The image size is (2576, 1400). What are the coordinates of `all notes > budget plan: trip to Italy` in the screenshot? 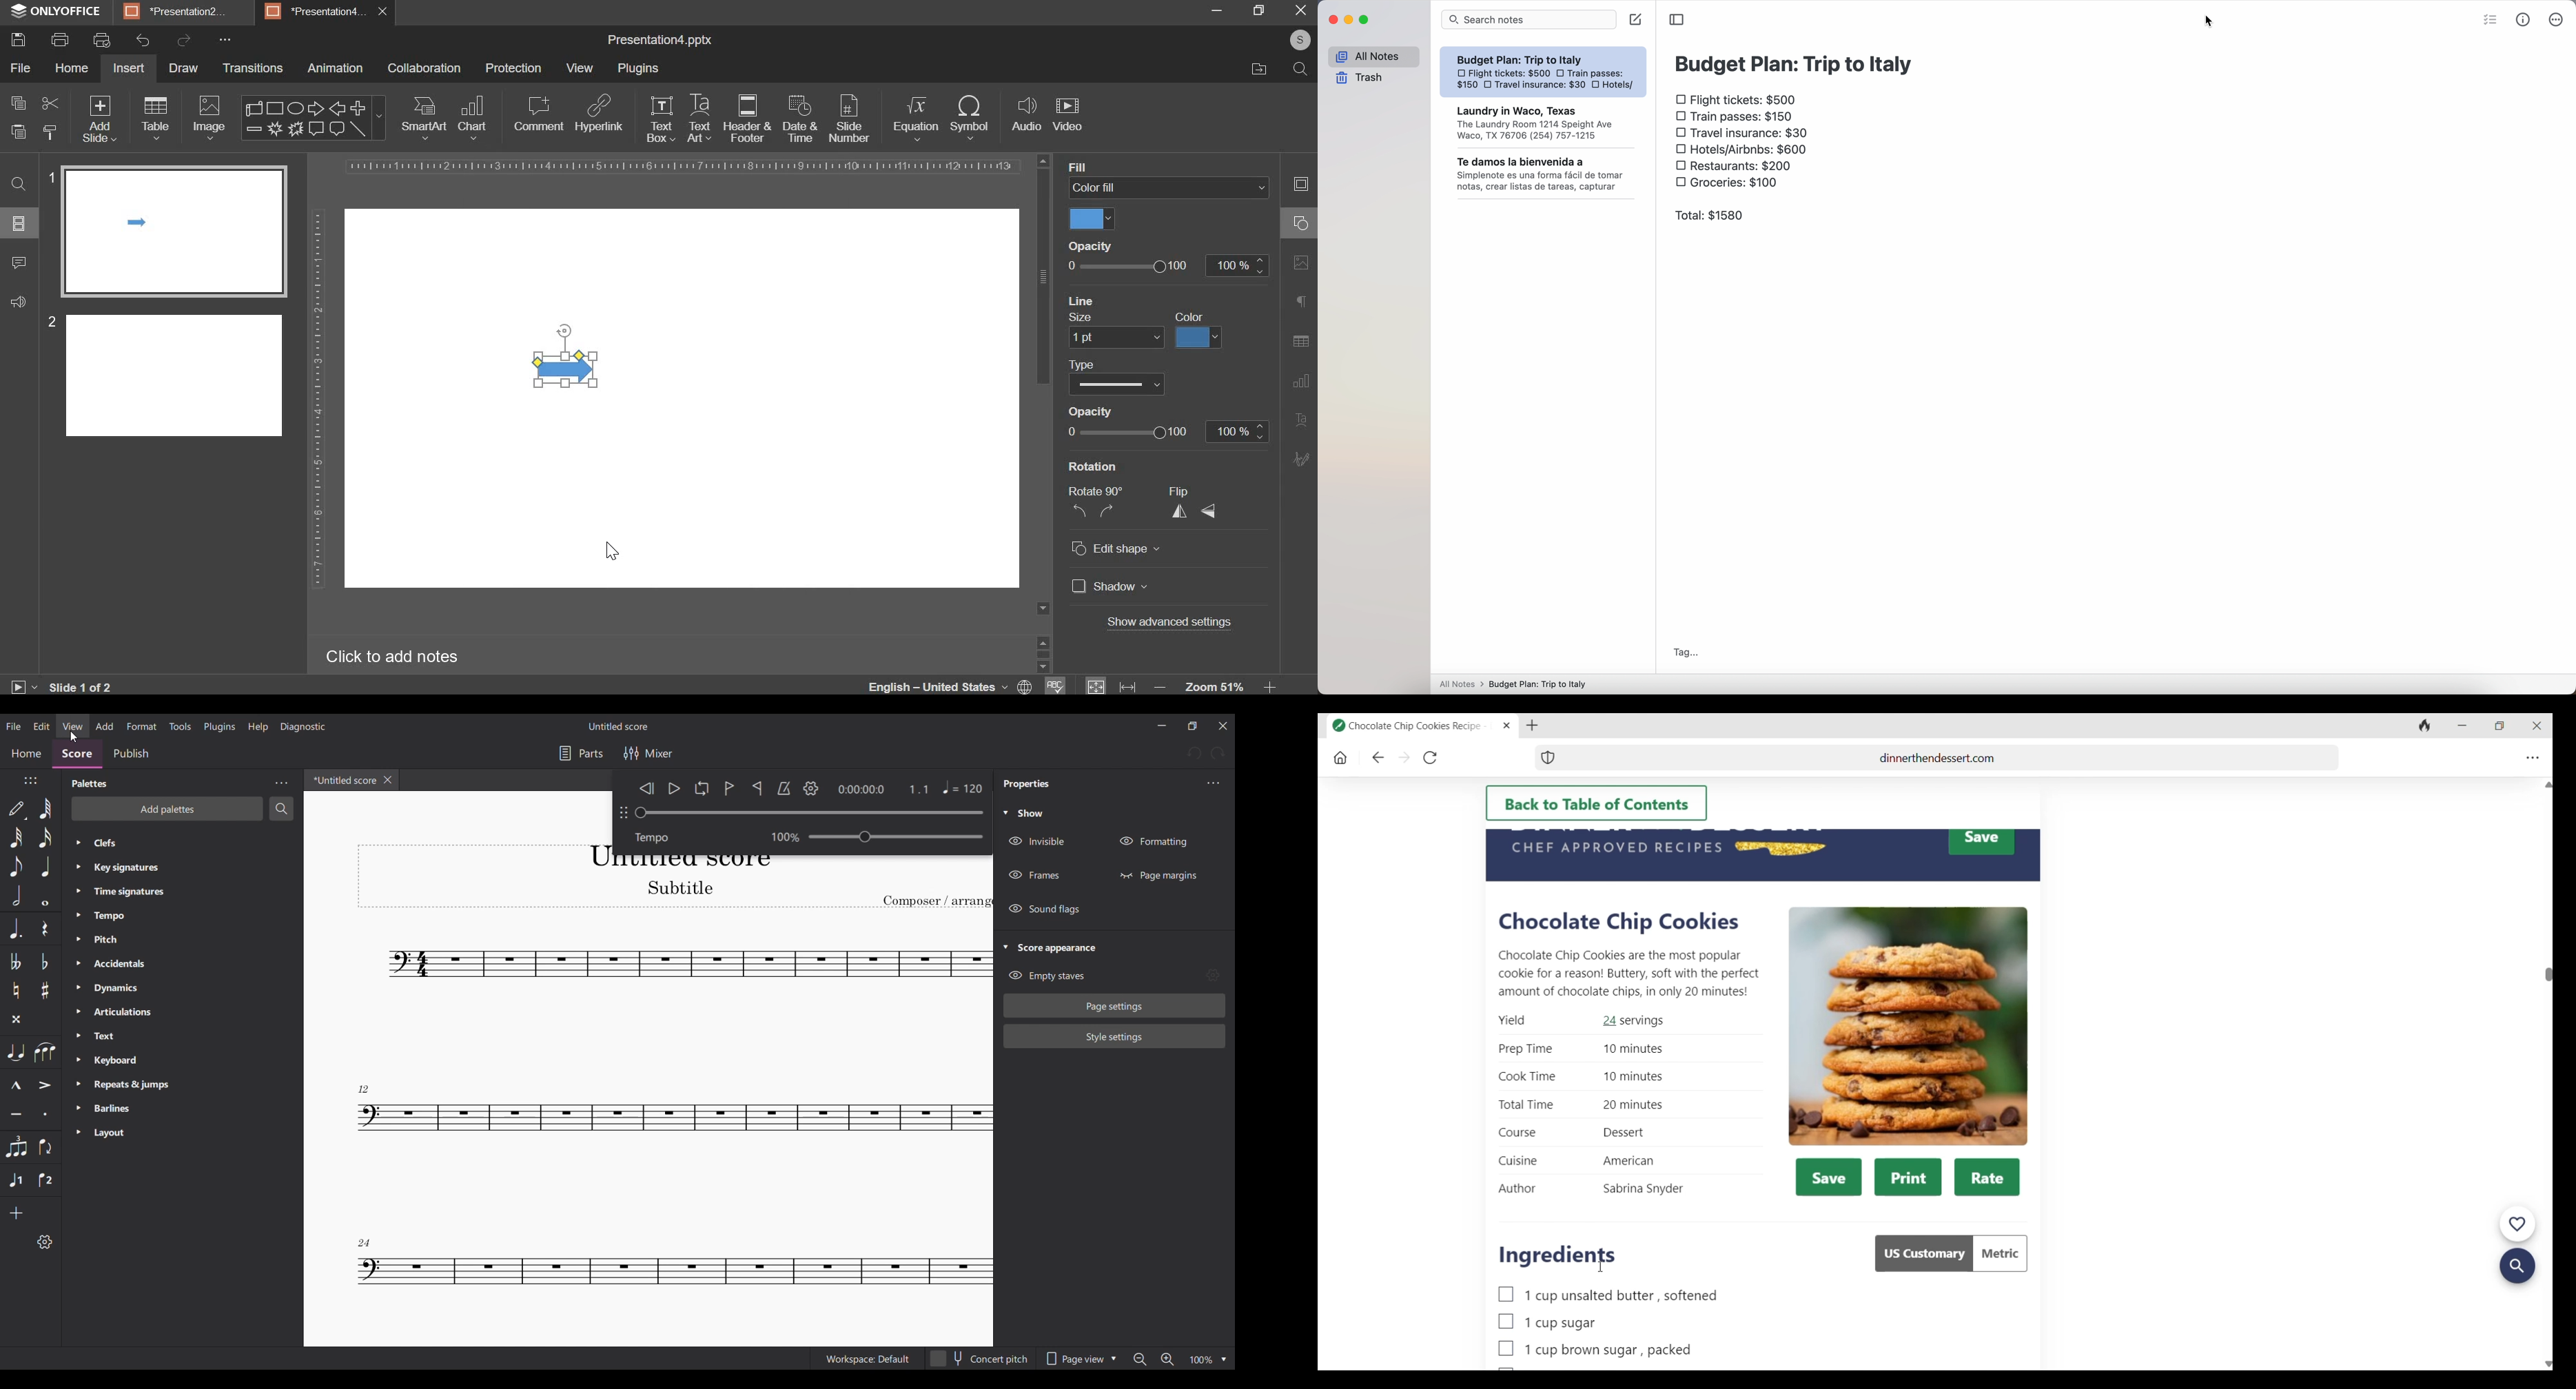 It's located at (1512, 683).